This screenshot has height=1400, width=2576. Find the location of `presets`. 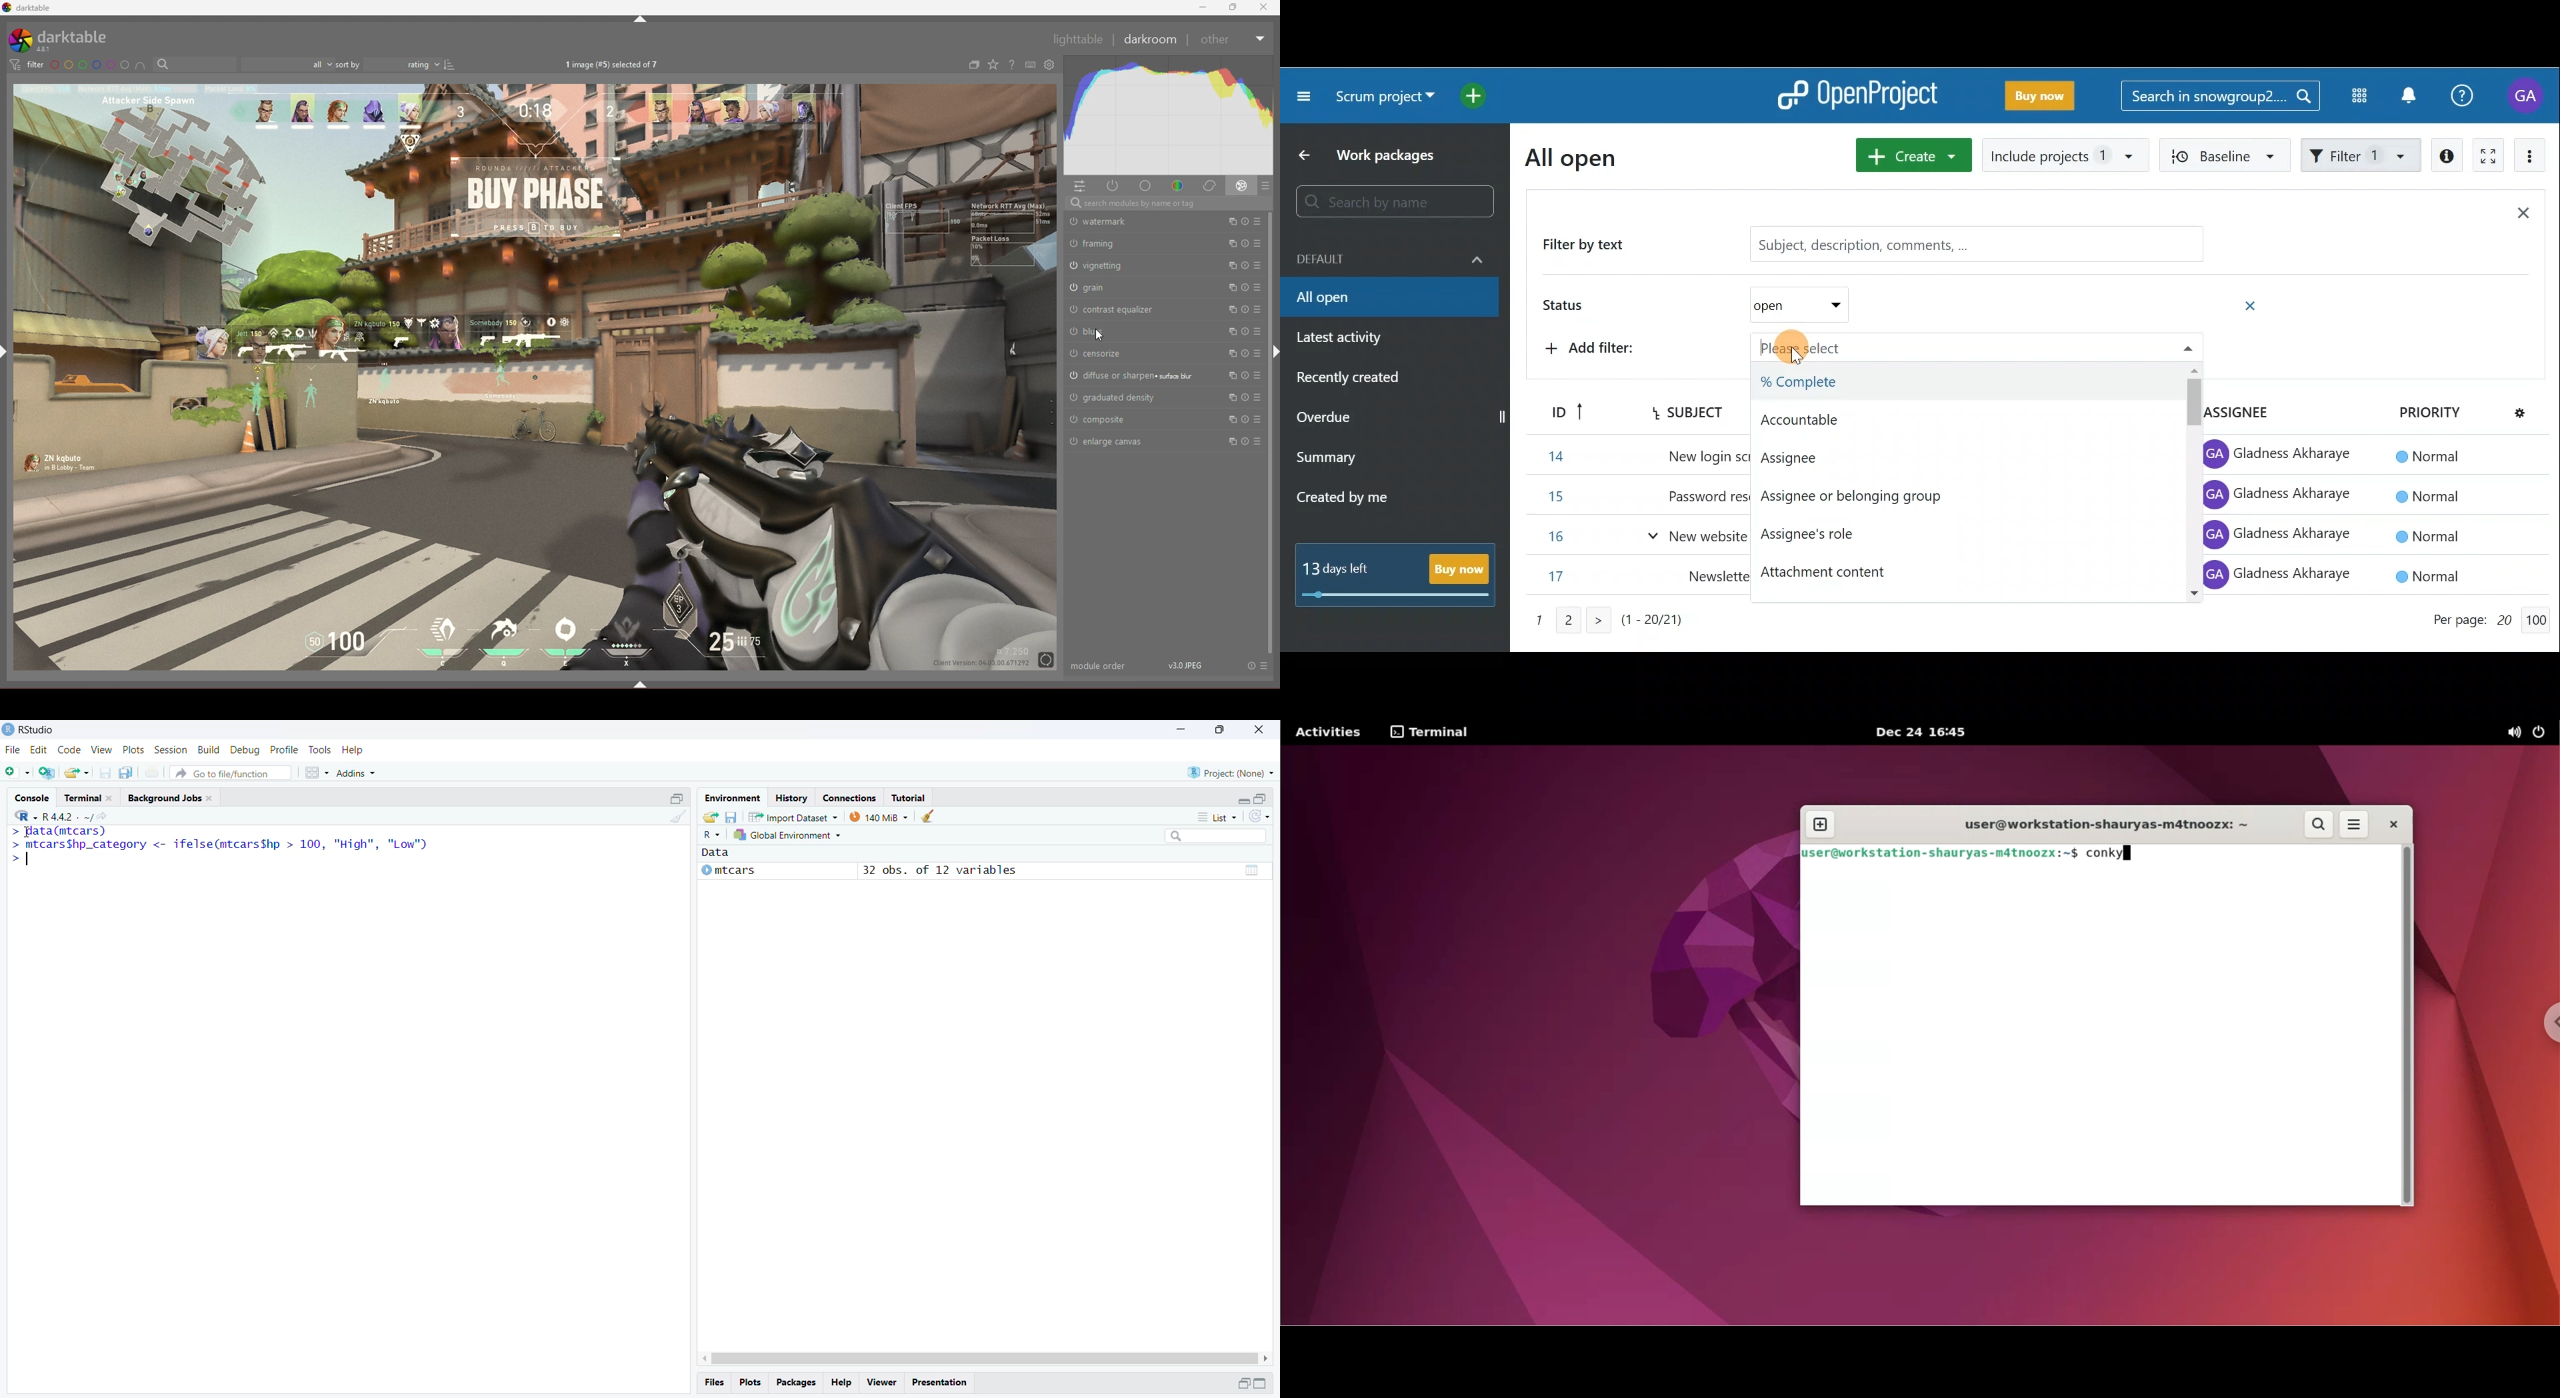

presets is located at coordinates (1259, 309).